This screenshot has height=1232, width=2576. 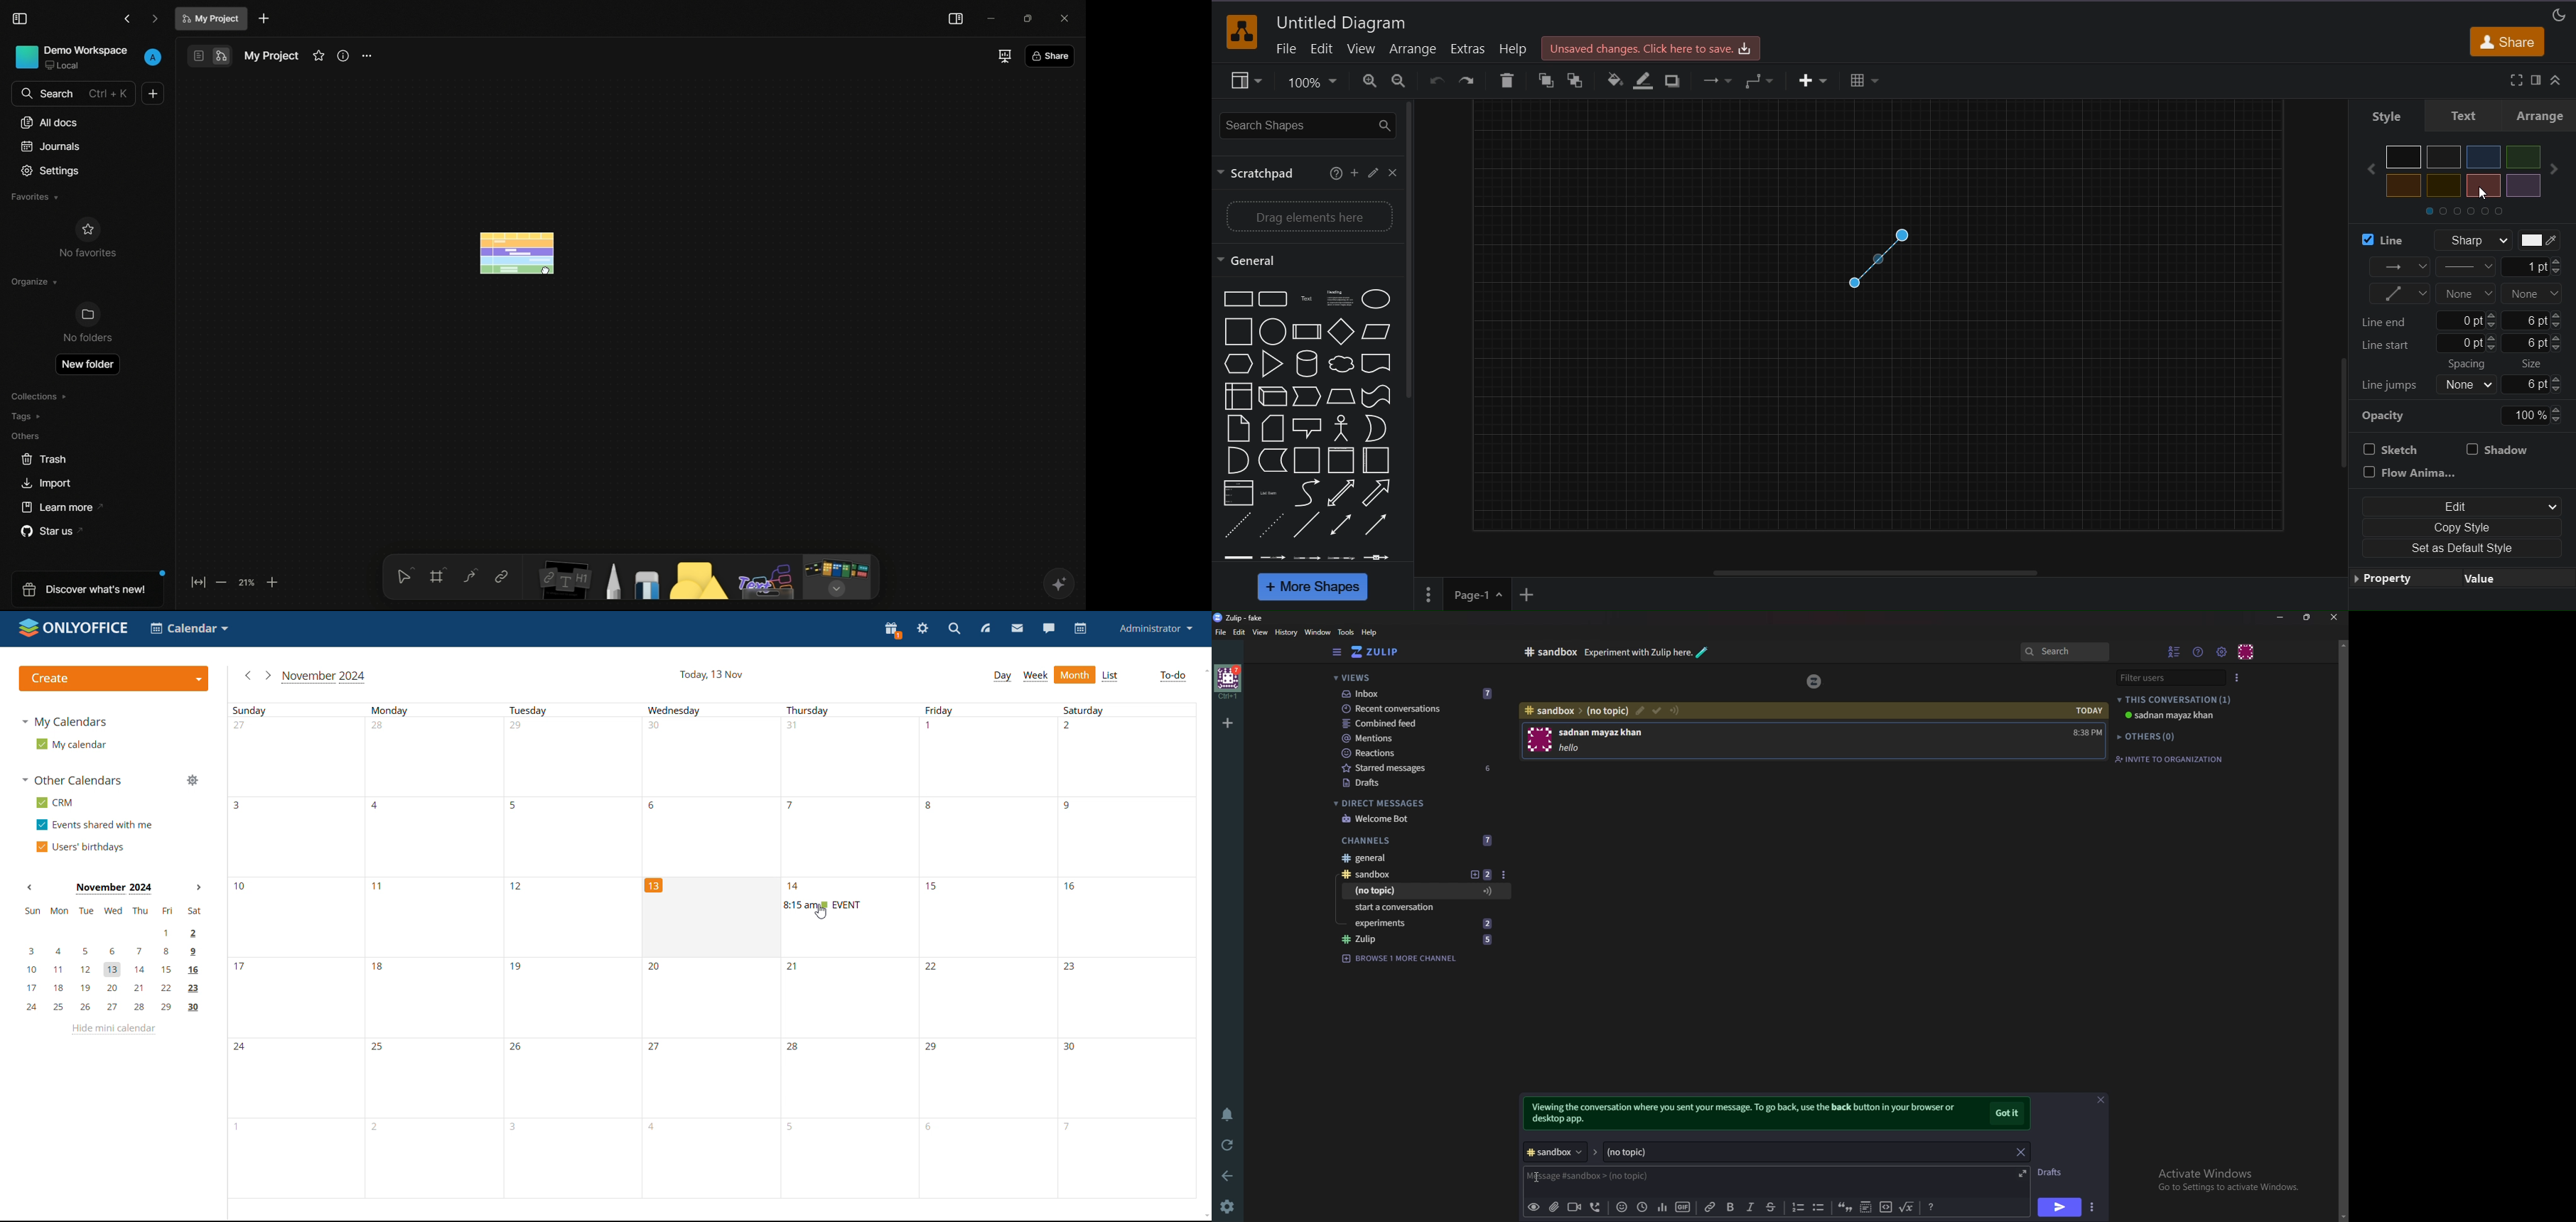 What do you see at coordinates (154, 93) in the screenshot?
I see `new document` at bounding box center [154, 93].